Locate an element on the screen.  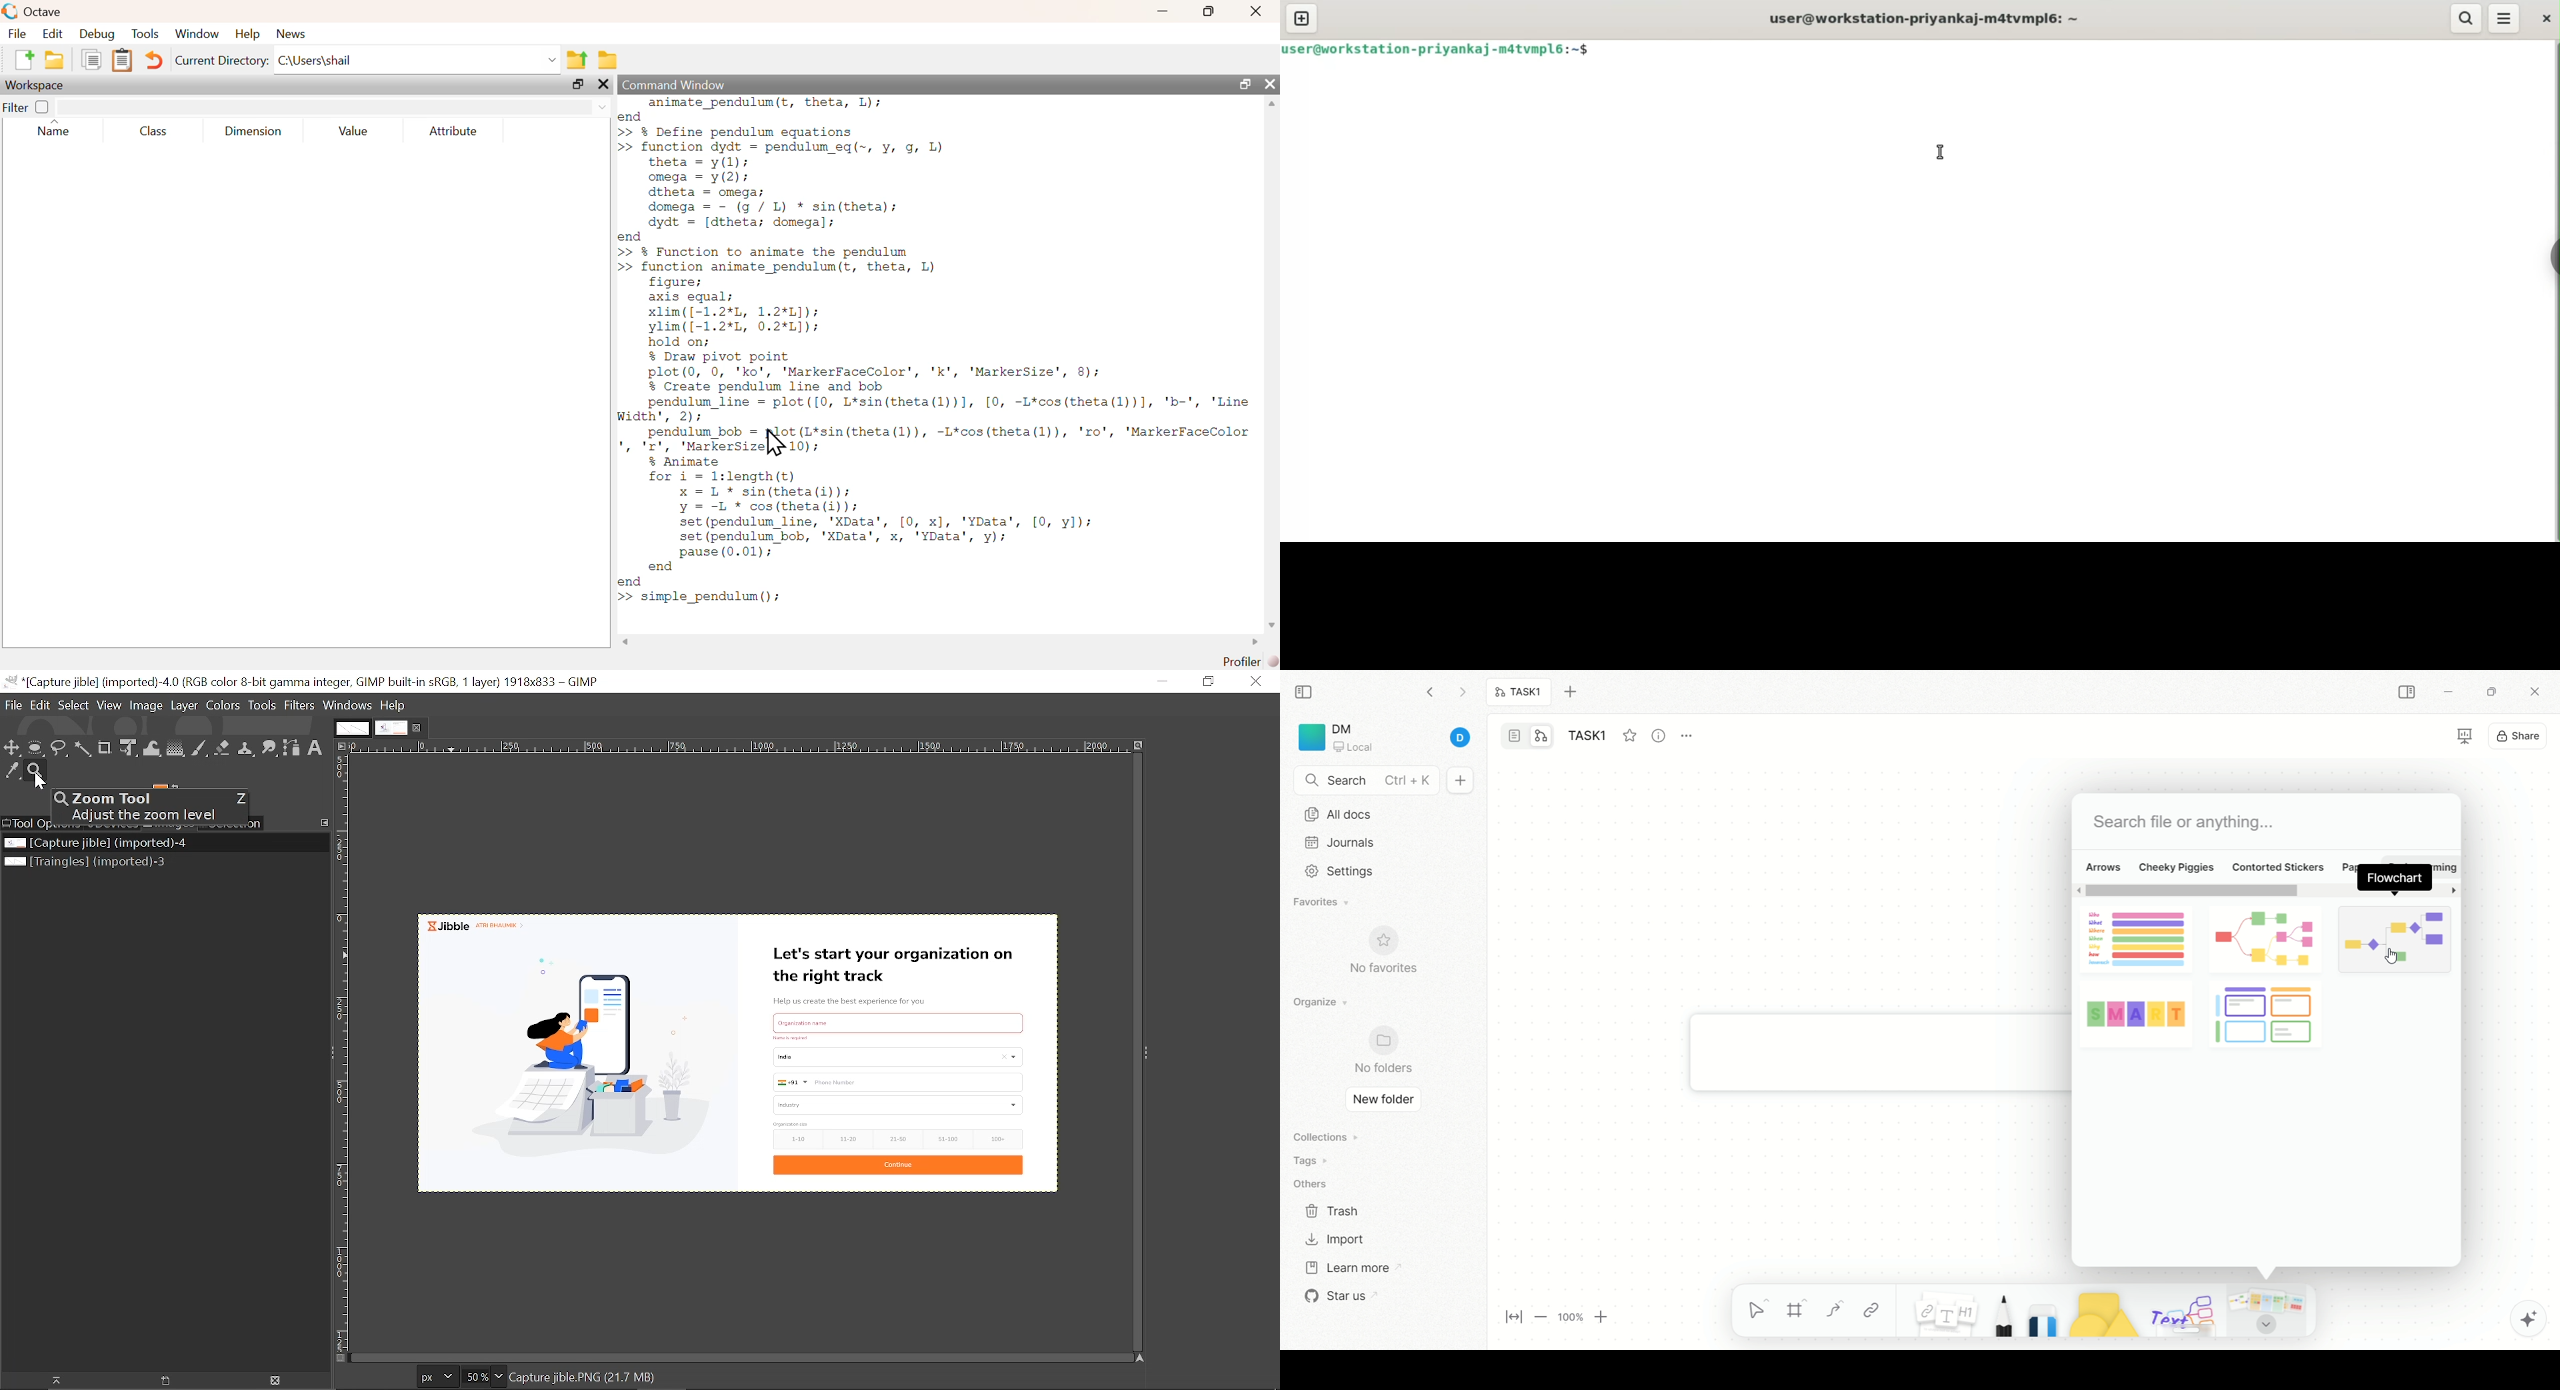
scroll bar is located at coordinates (2266, 892).